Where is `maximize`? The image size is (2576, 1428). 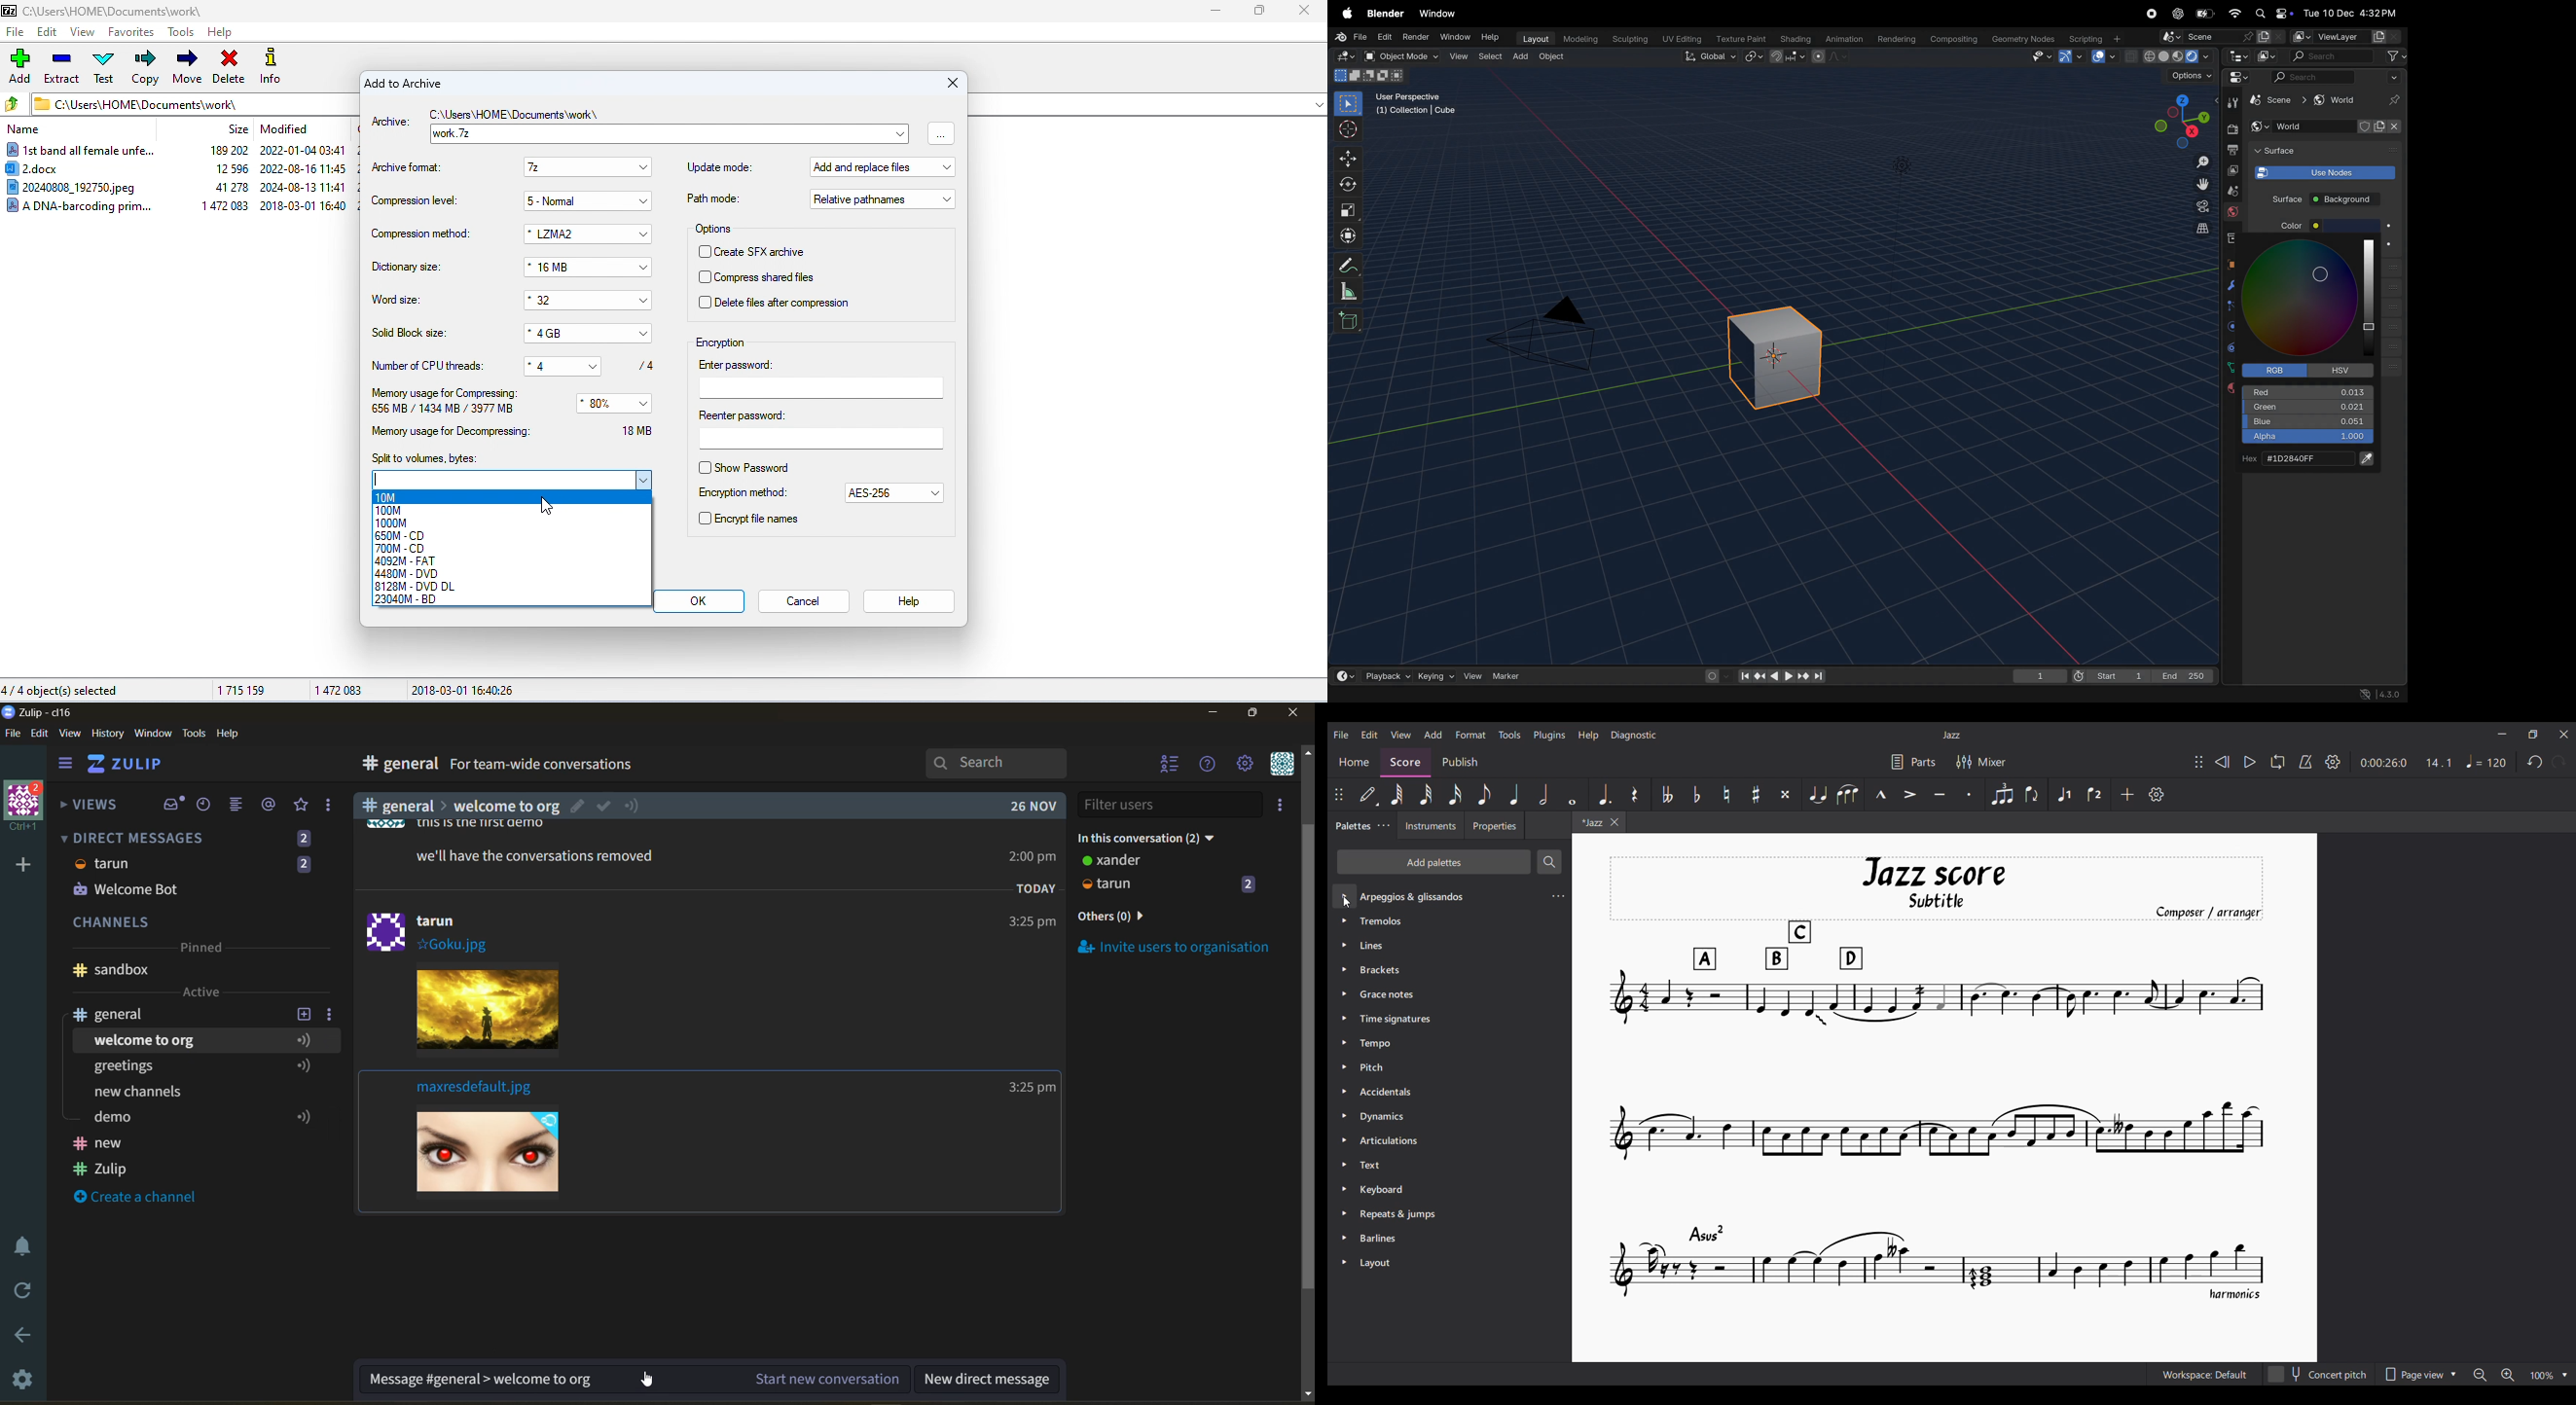 maximize is located at coordinates (1257, 12).